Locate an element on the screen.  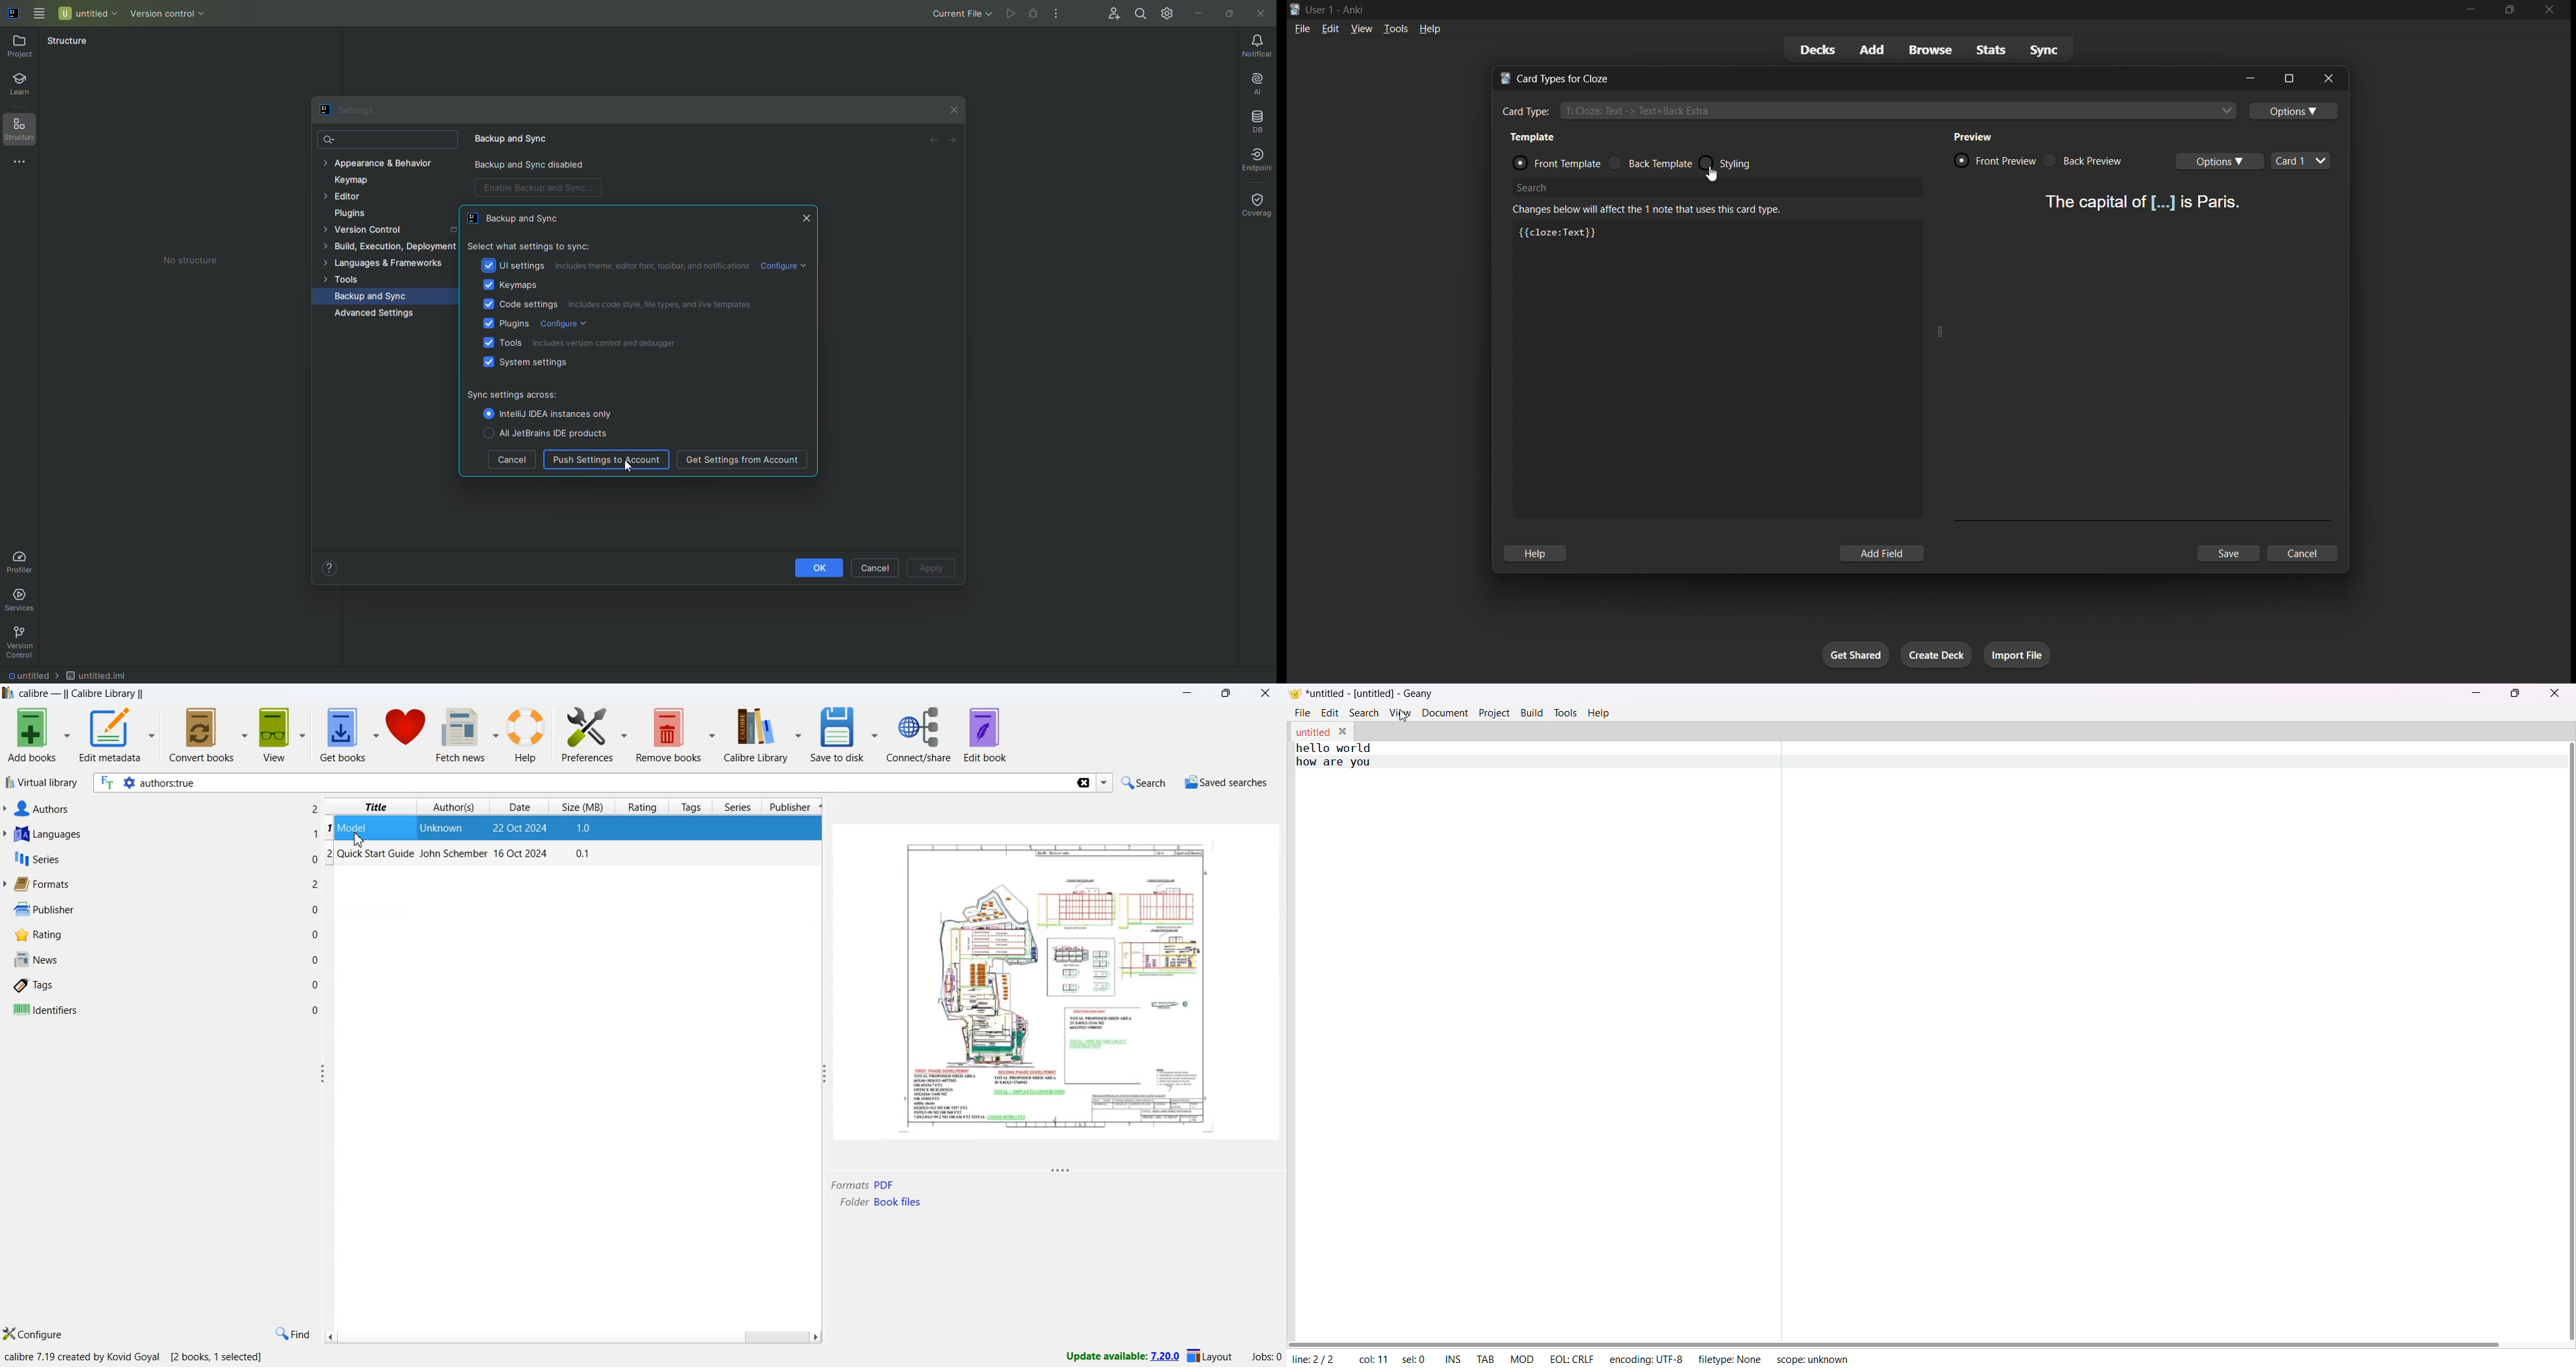
clear search is located at coordinates (1082, 784).